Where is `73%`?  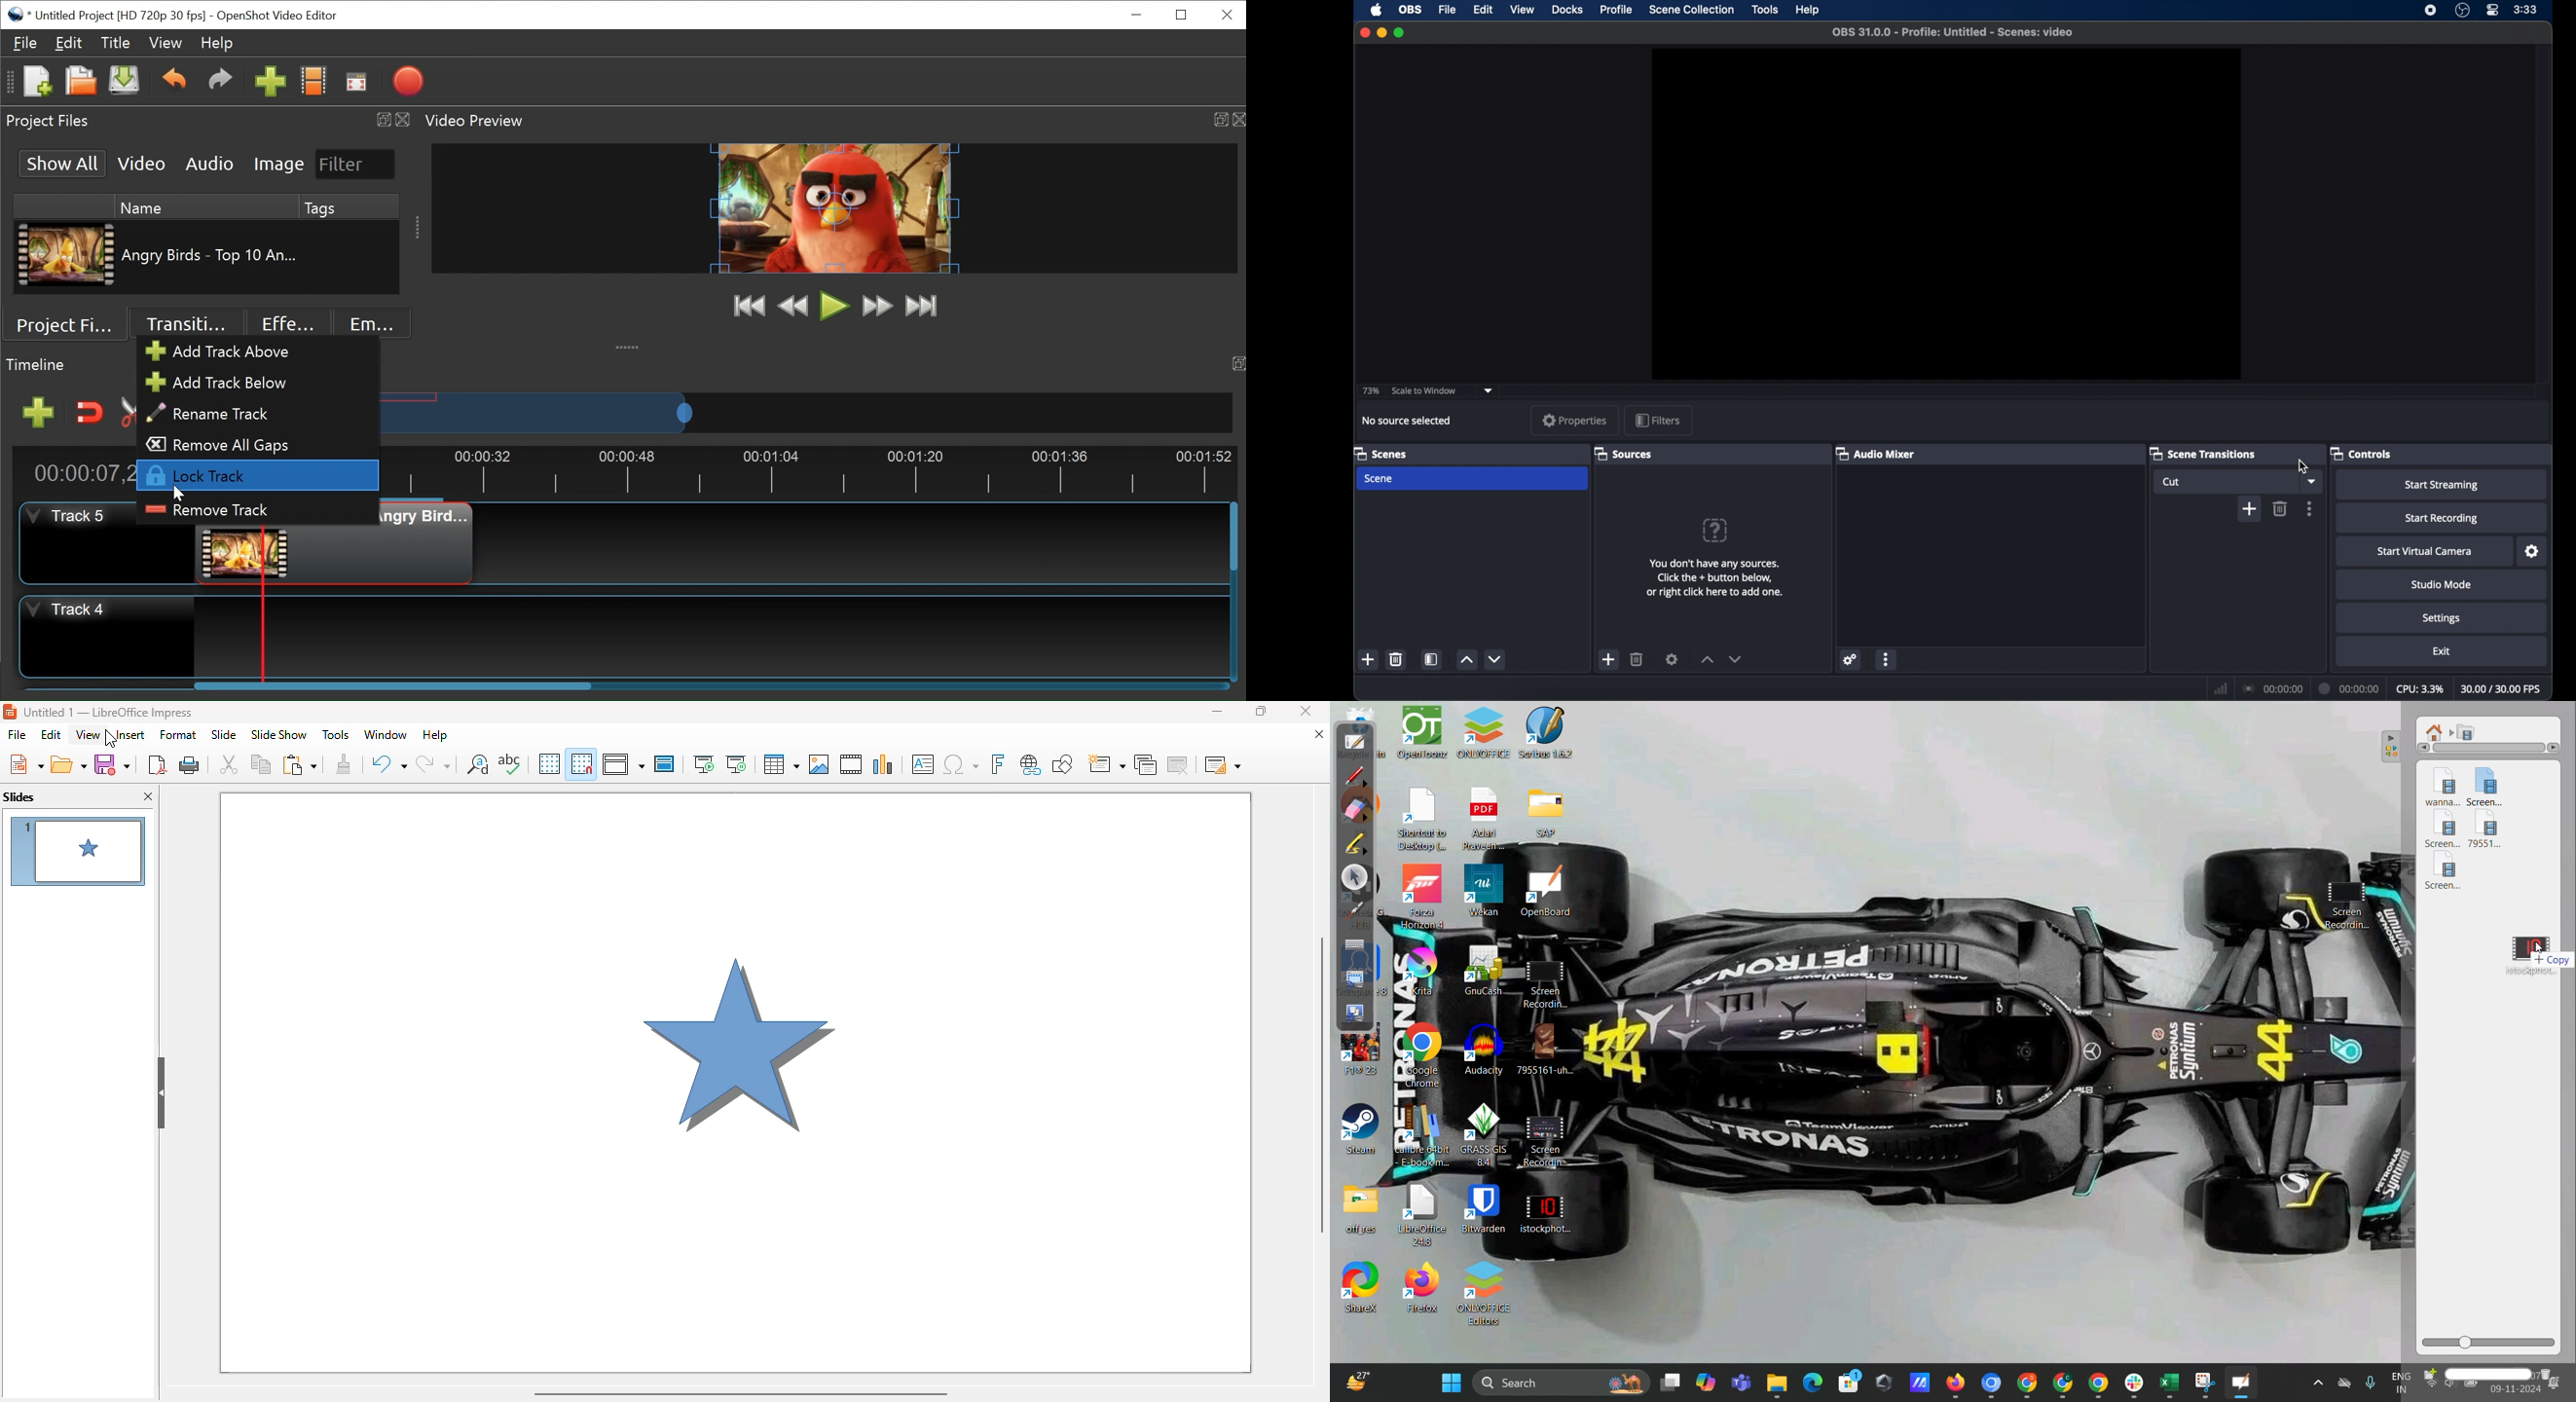 73% is located at coordinates (1369, 391).